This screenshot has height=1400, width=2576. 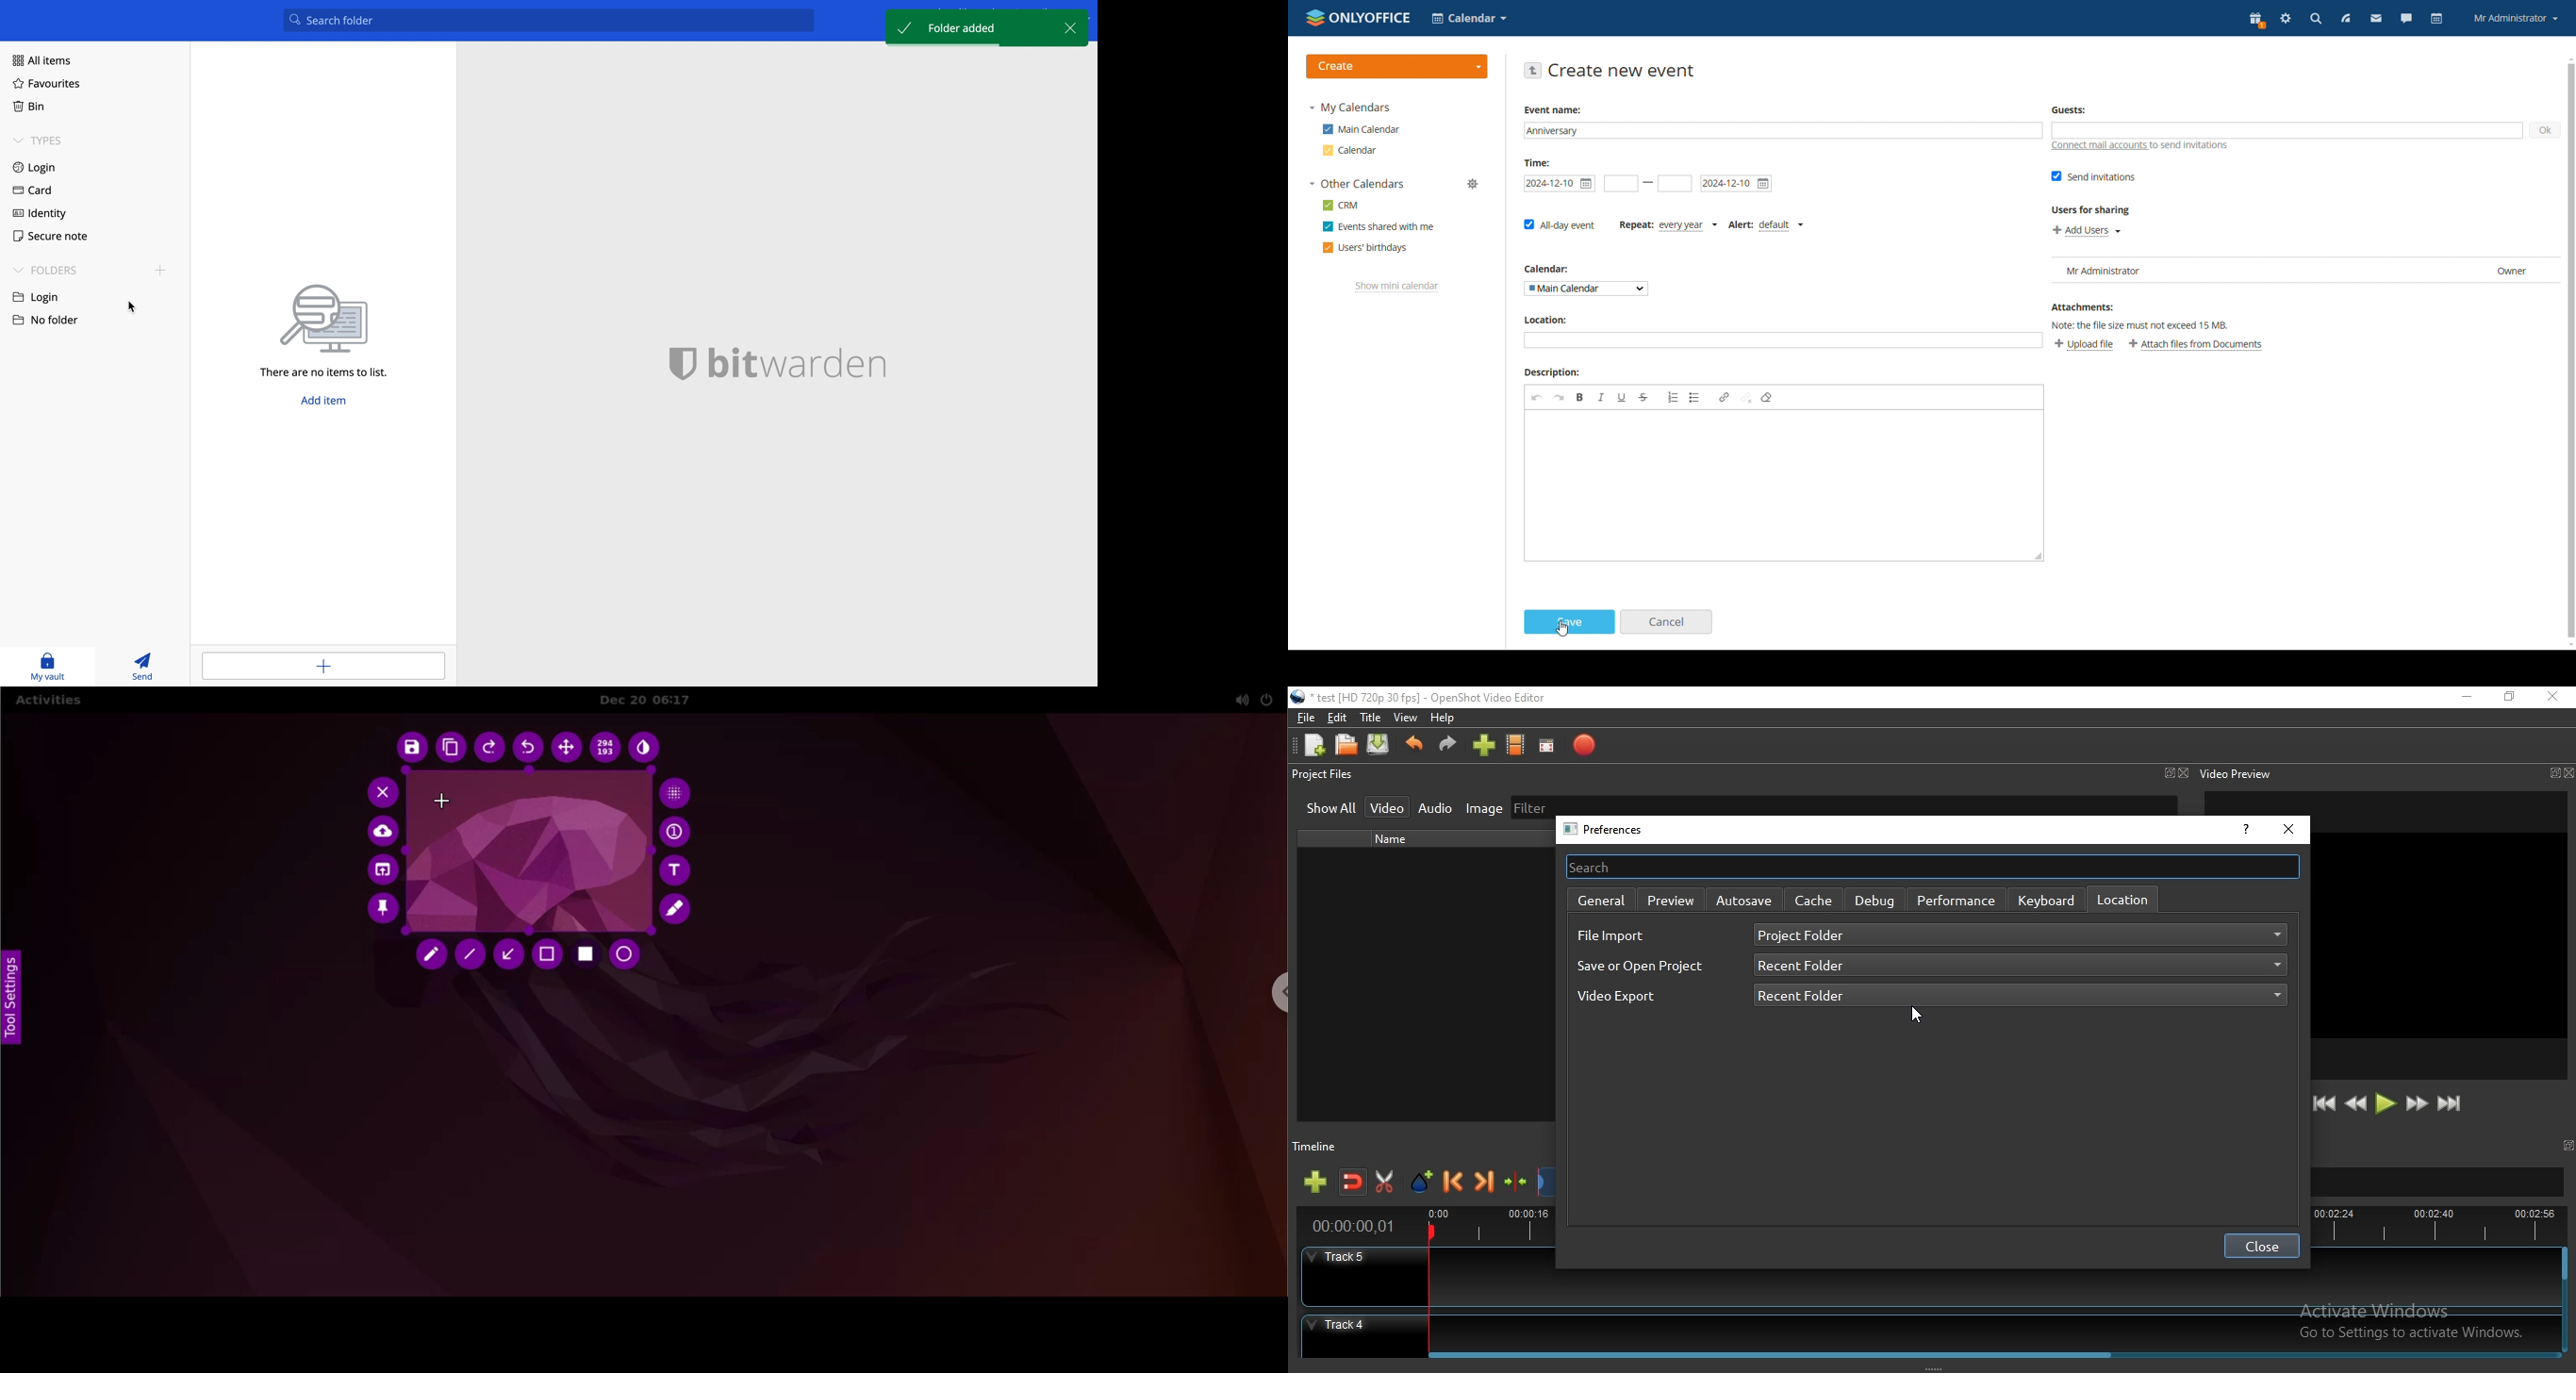 What do you see at coordinates (677, 831) in the screenshot?
I see `auto increment` at bounding box center [677, 831].